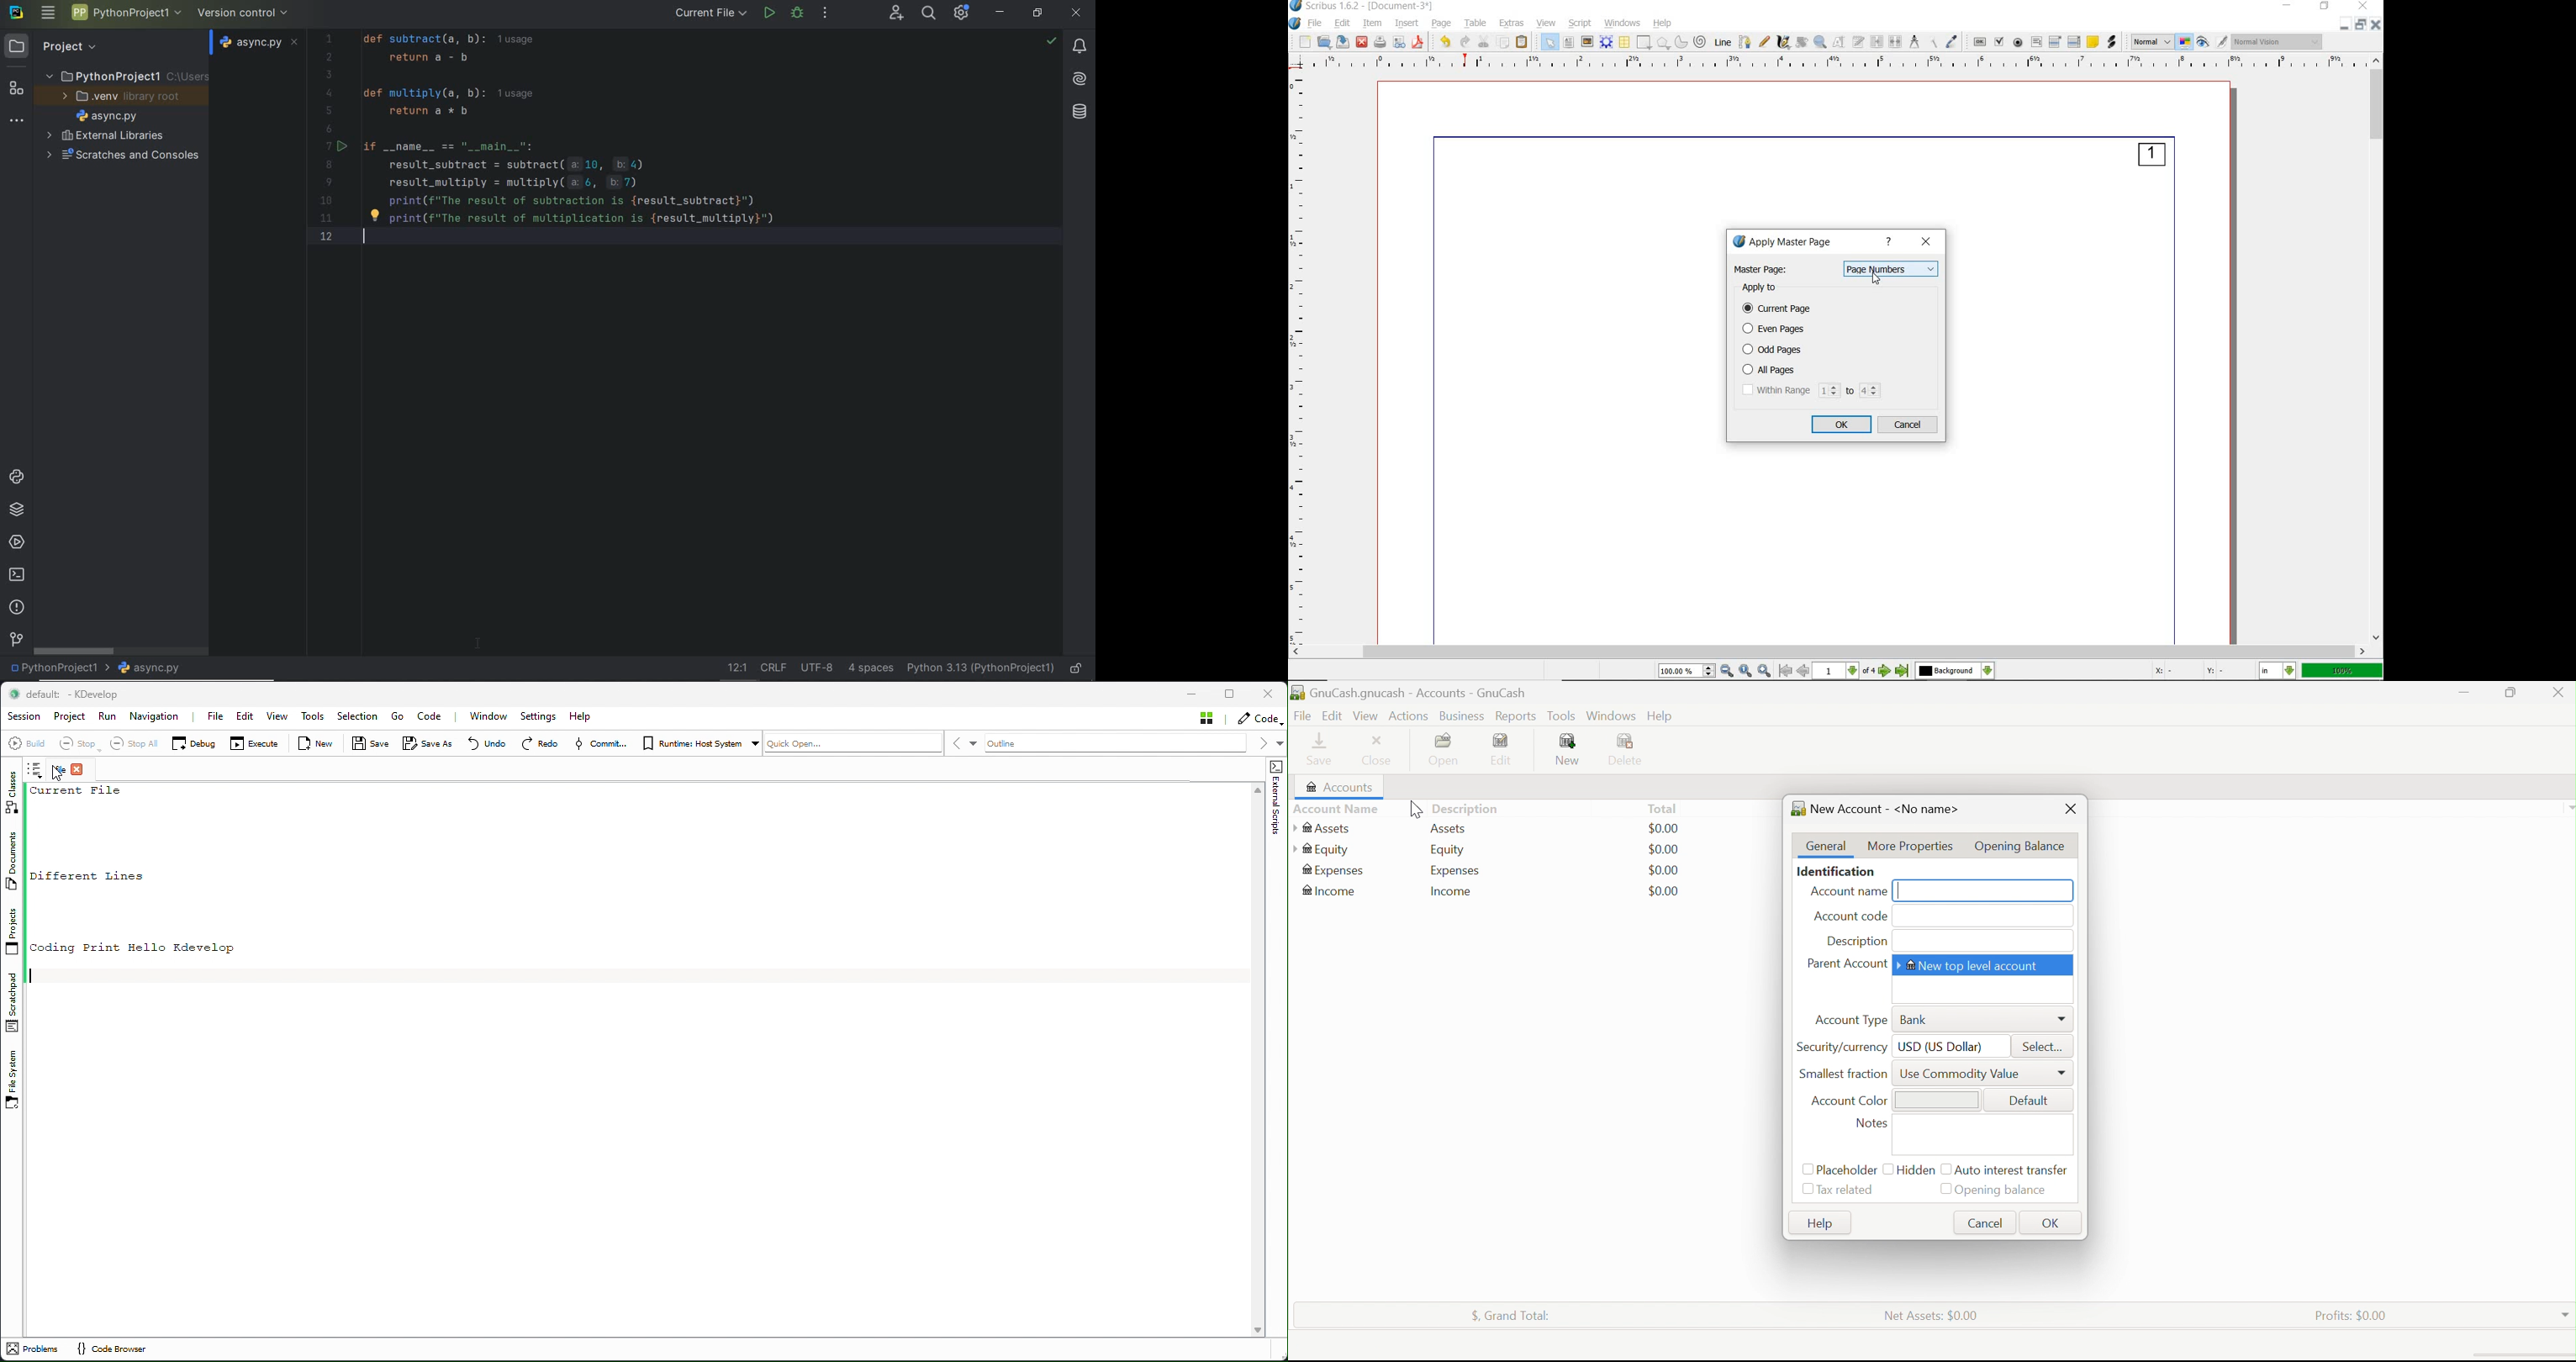  Describe the element at coordinates (2151, 43) in the screenshot. I see `select image preview mode` at that location.